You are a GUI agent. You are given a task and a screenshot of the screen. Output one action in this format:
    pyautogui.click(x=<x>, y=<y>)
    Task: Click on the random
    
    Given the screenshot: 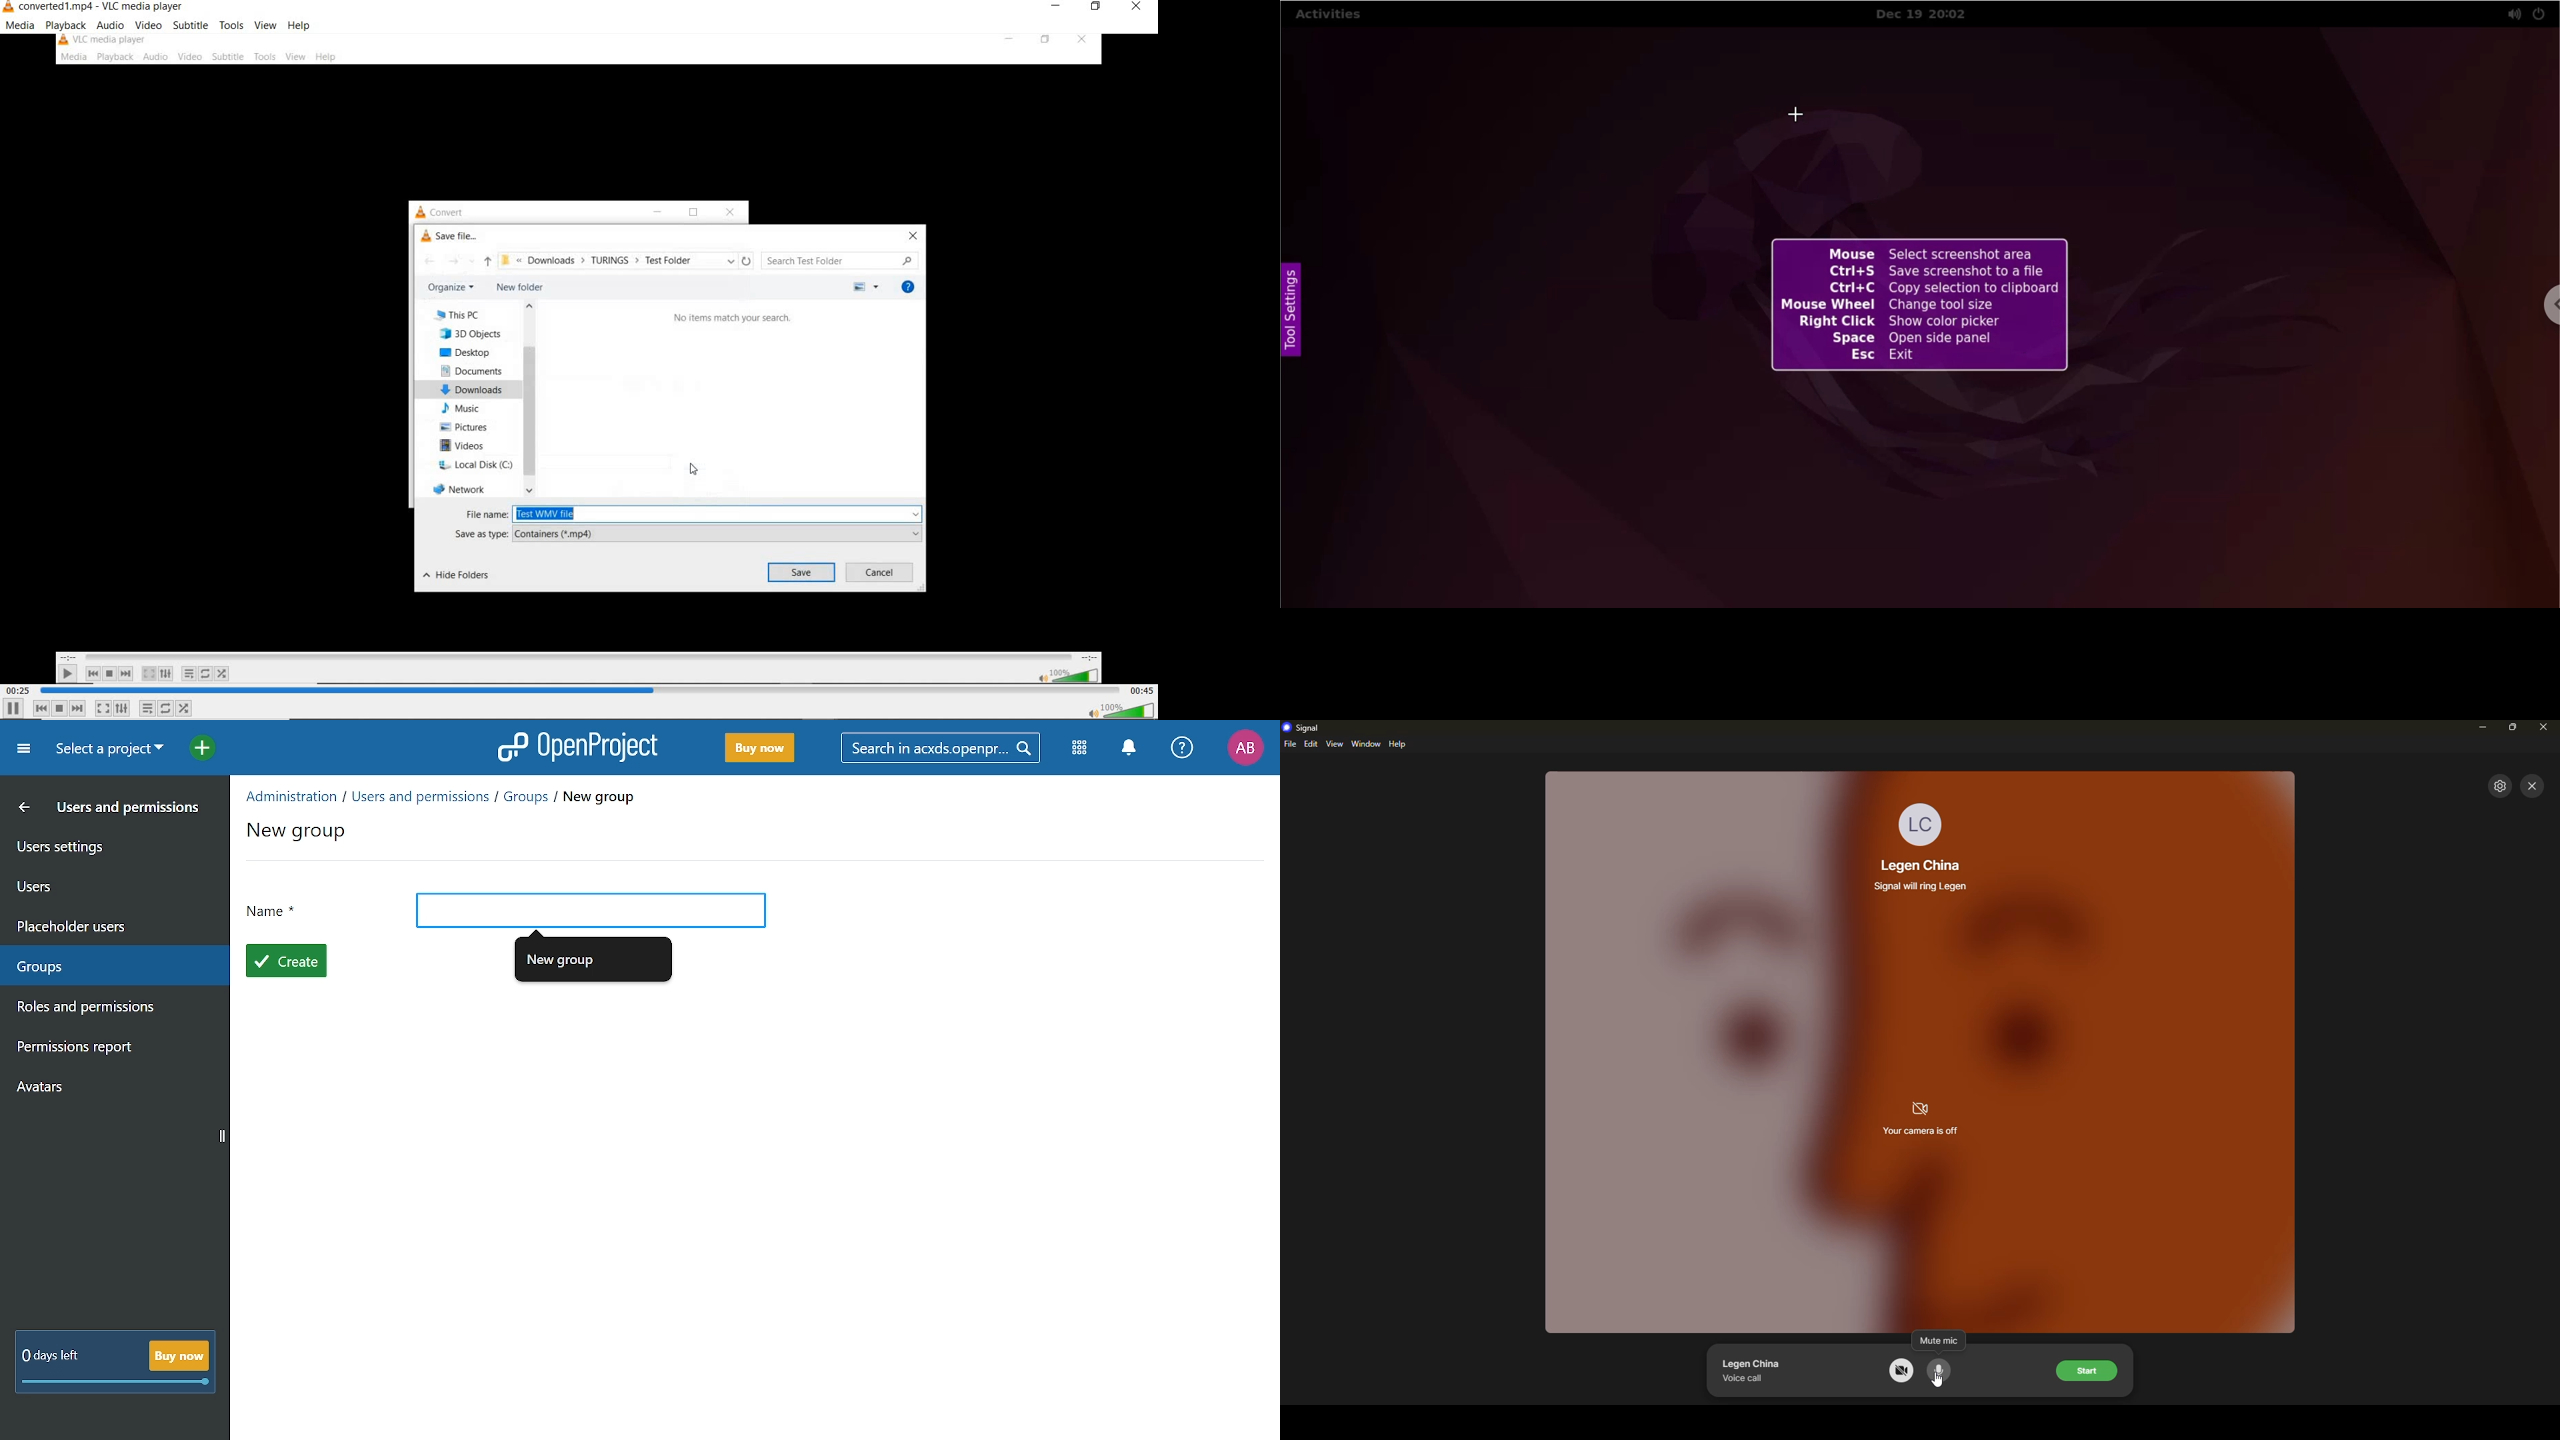 What is the action you would take?
    pyautogui.click(x=183, y=709)
    